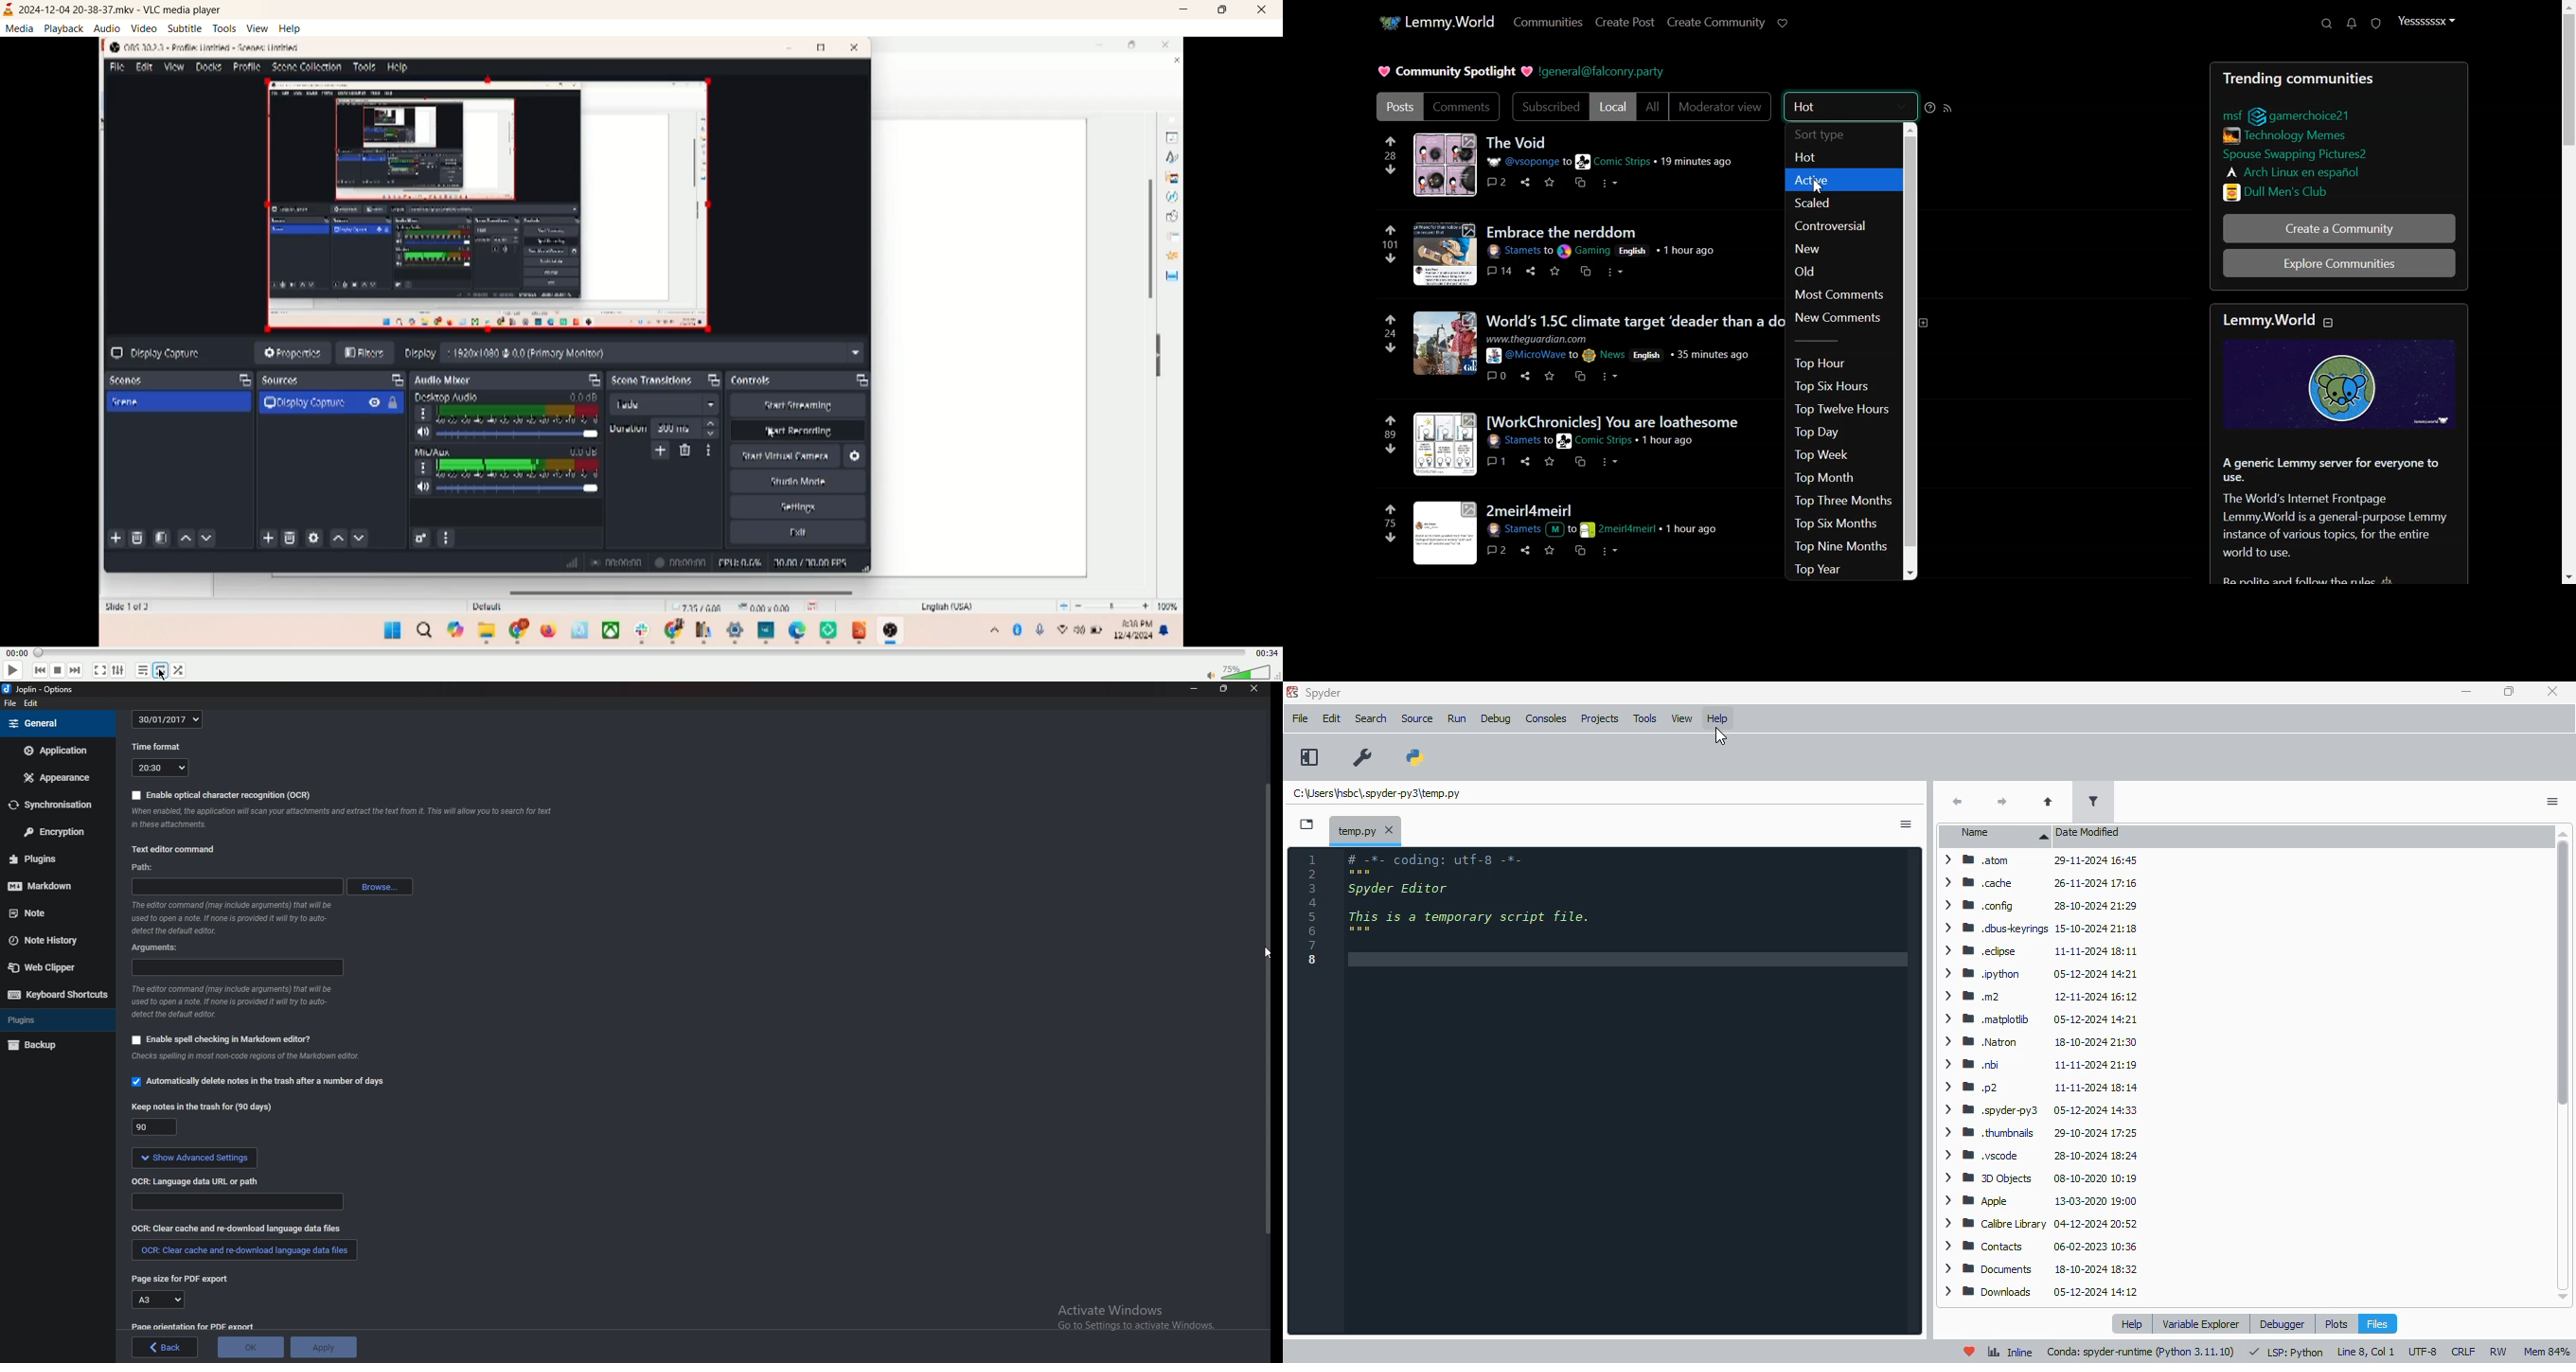 Image resolution: width=2576 pixels, height=1372 pixels. What do you see at coordinates (1840, 432) in the screenshot?
I see `Top Day` at bounding box center [1840, 432].